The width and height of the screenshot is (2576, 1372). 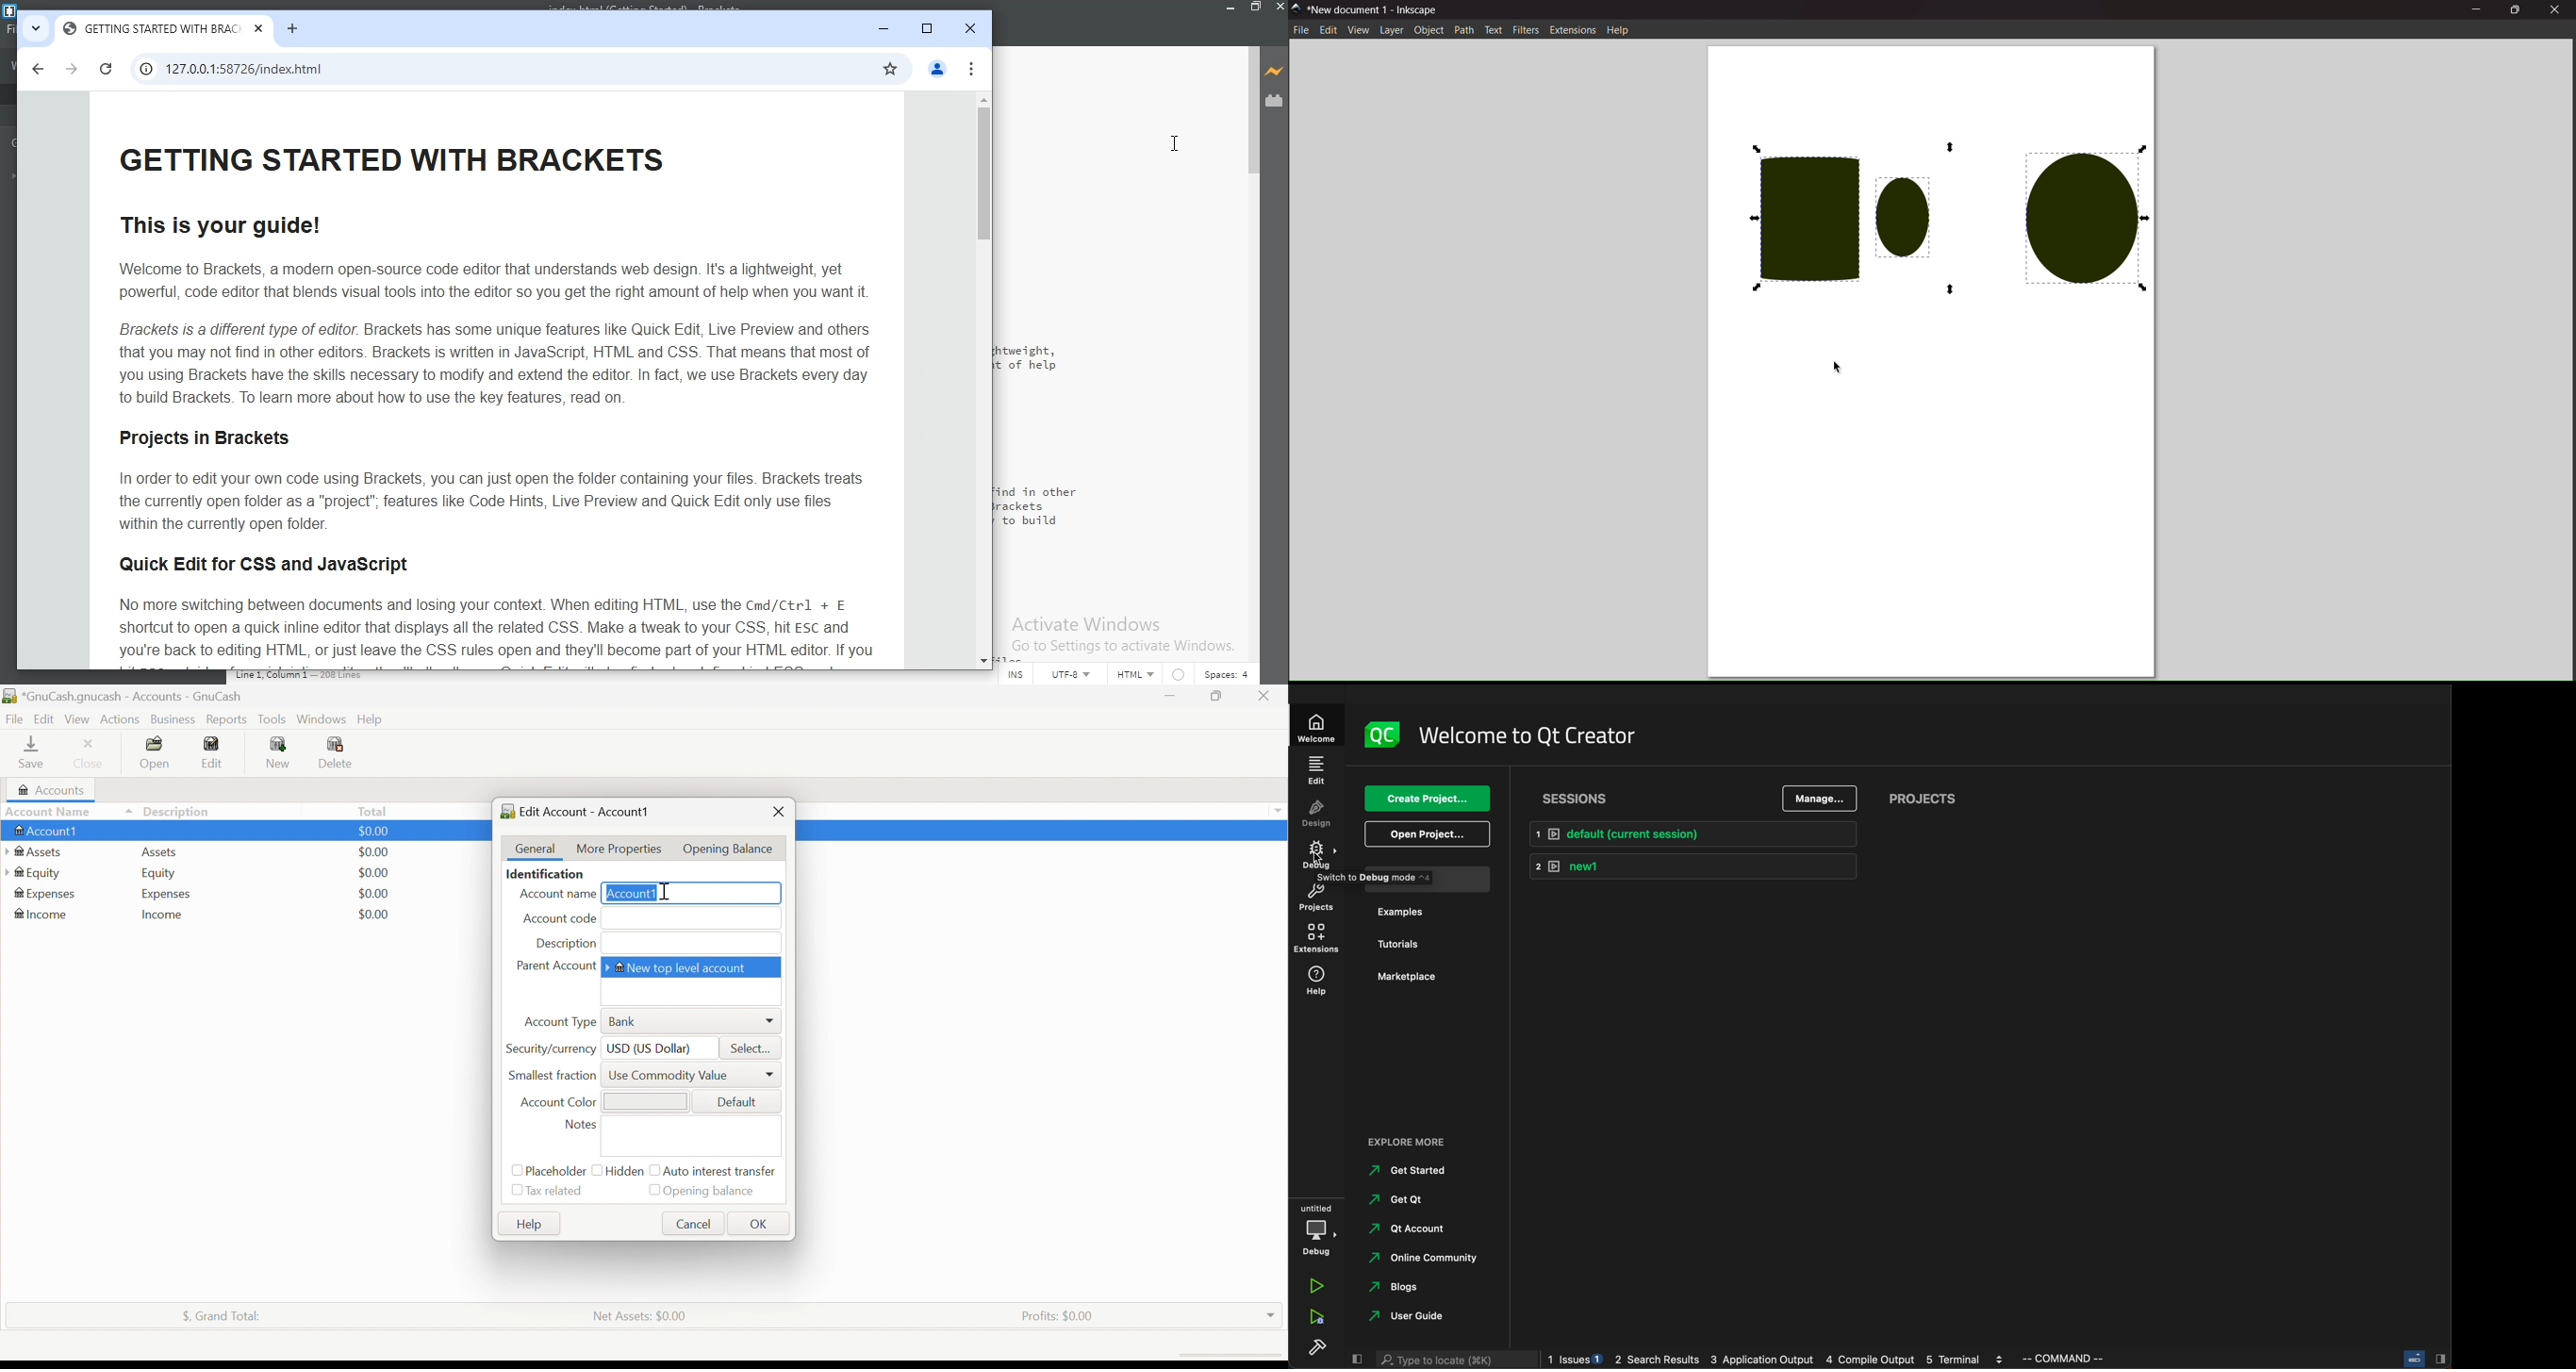 I want to click on started, so click(x=1408, y=1170).